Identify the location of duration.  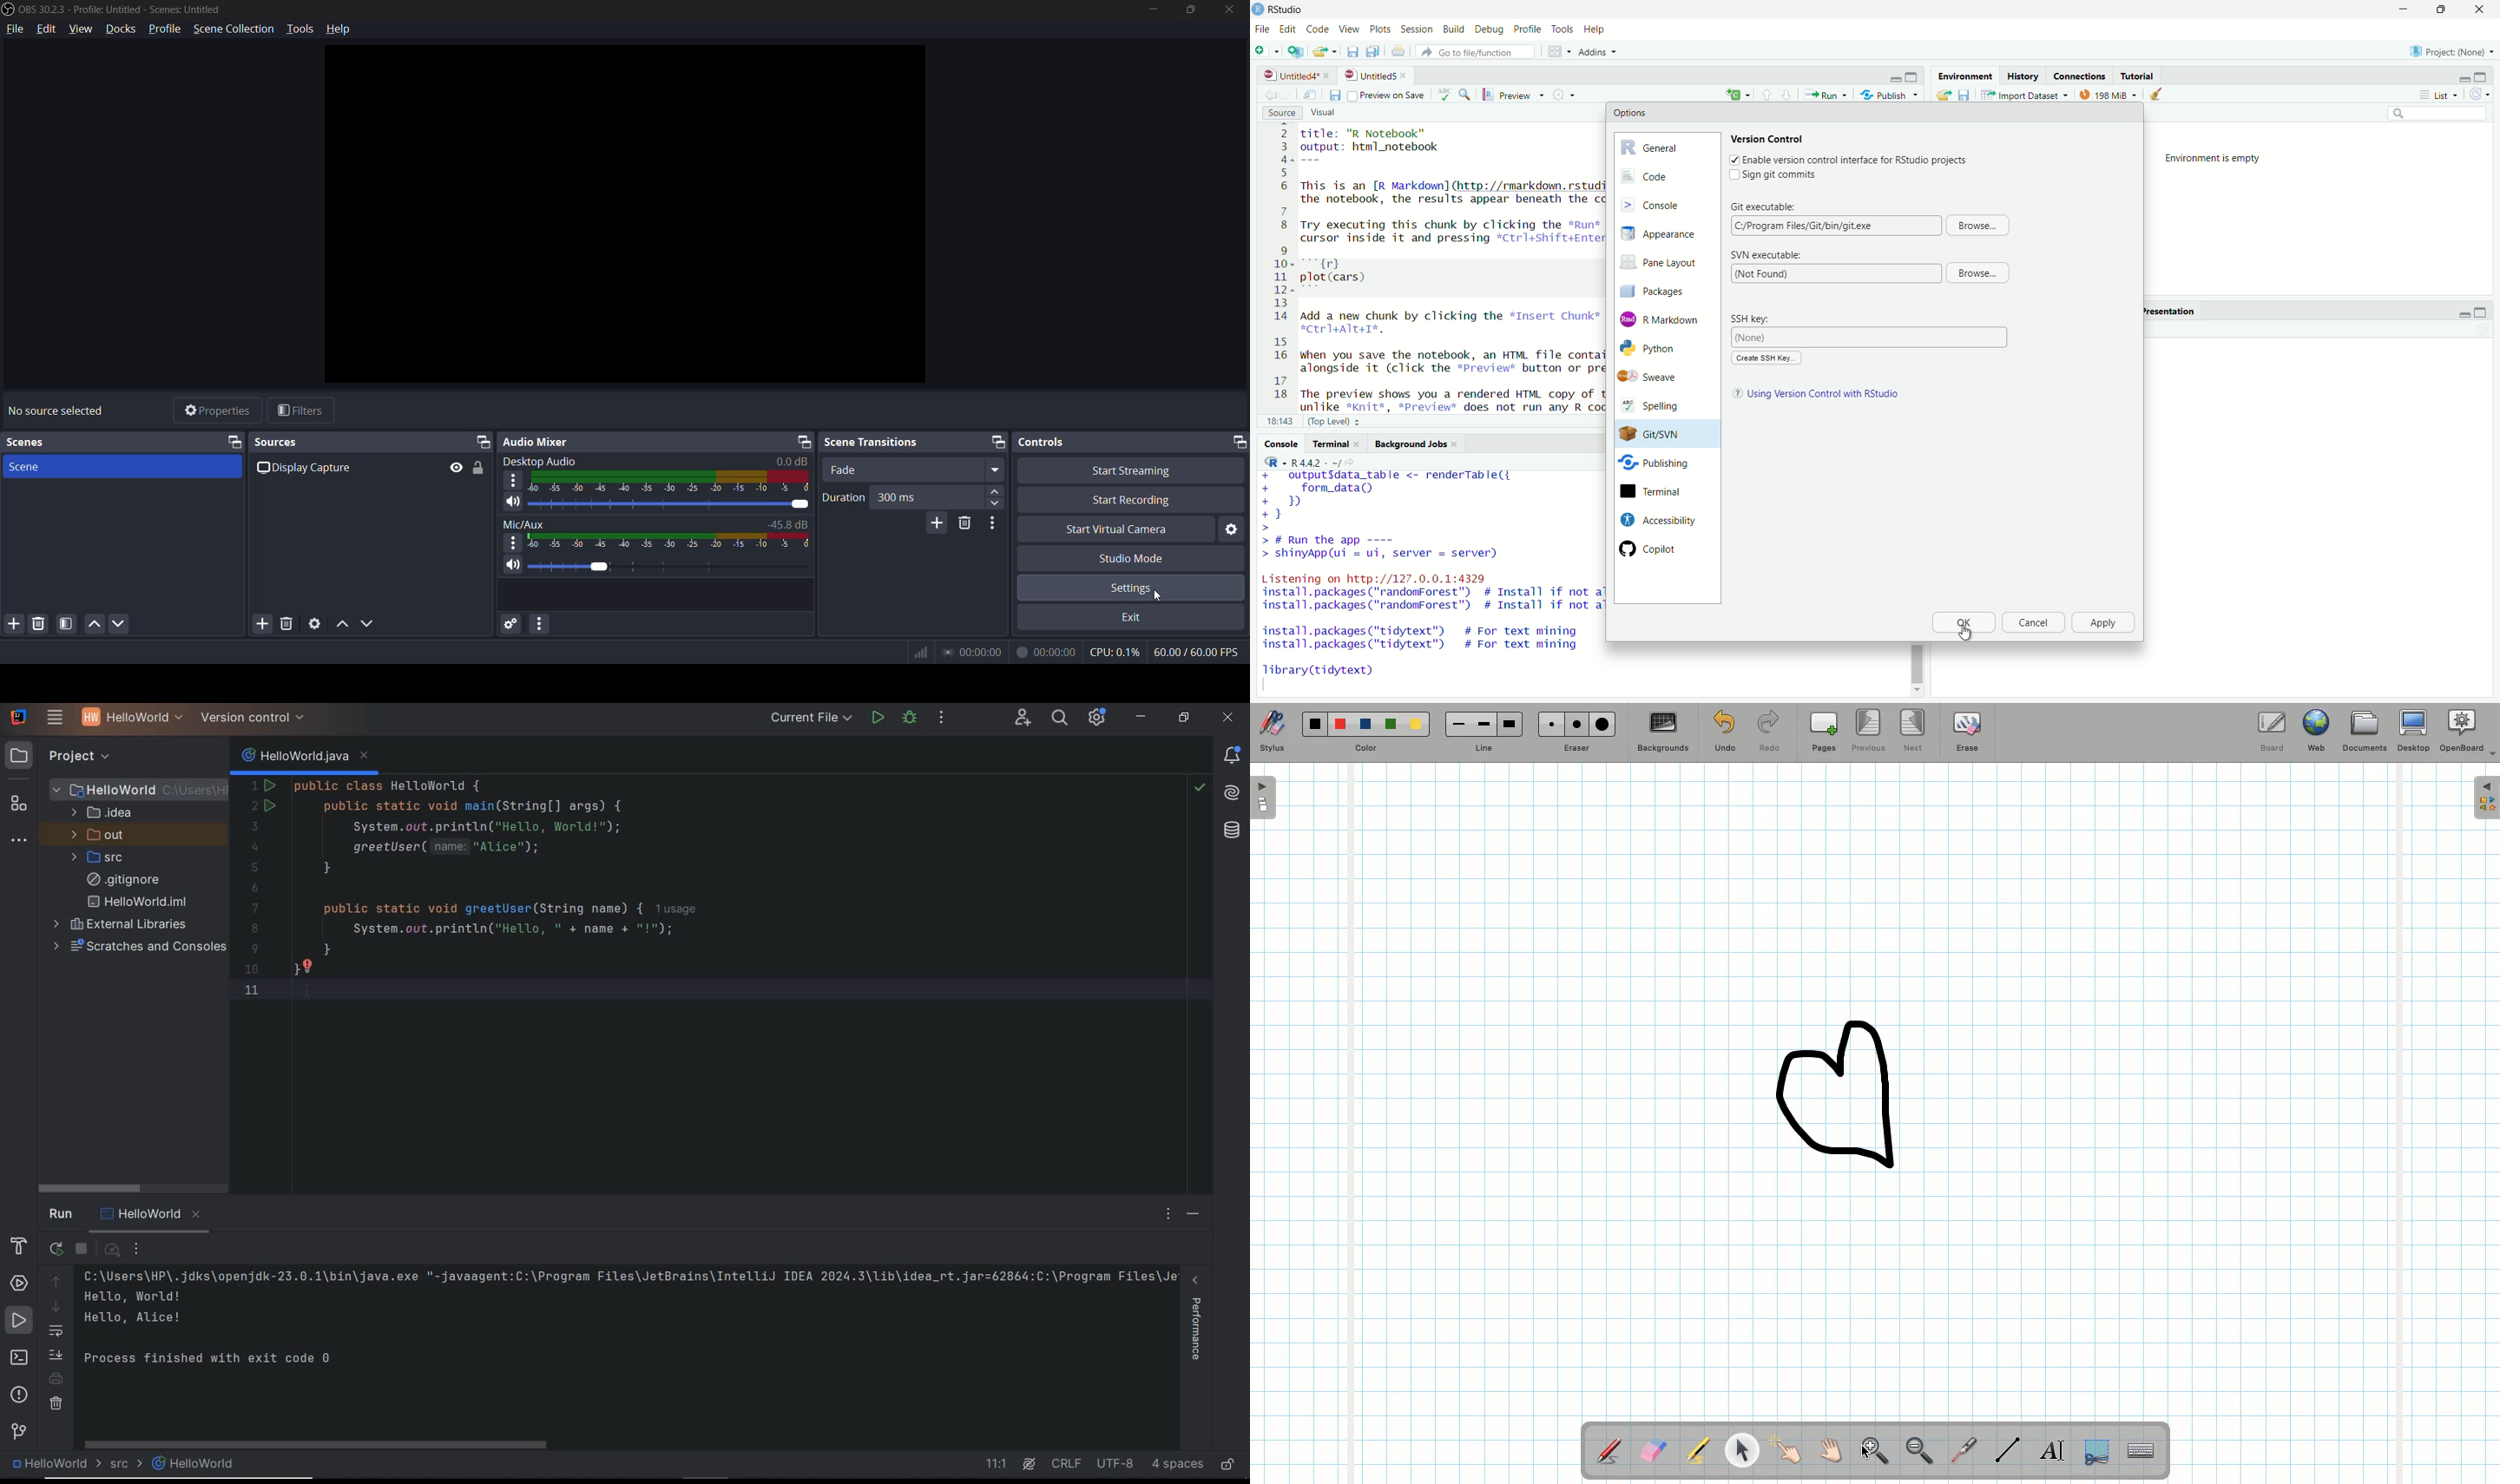
(843, 499).